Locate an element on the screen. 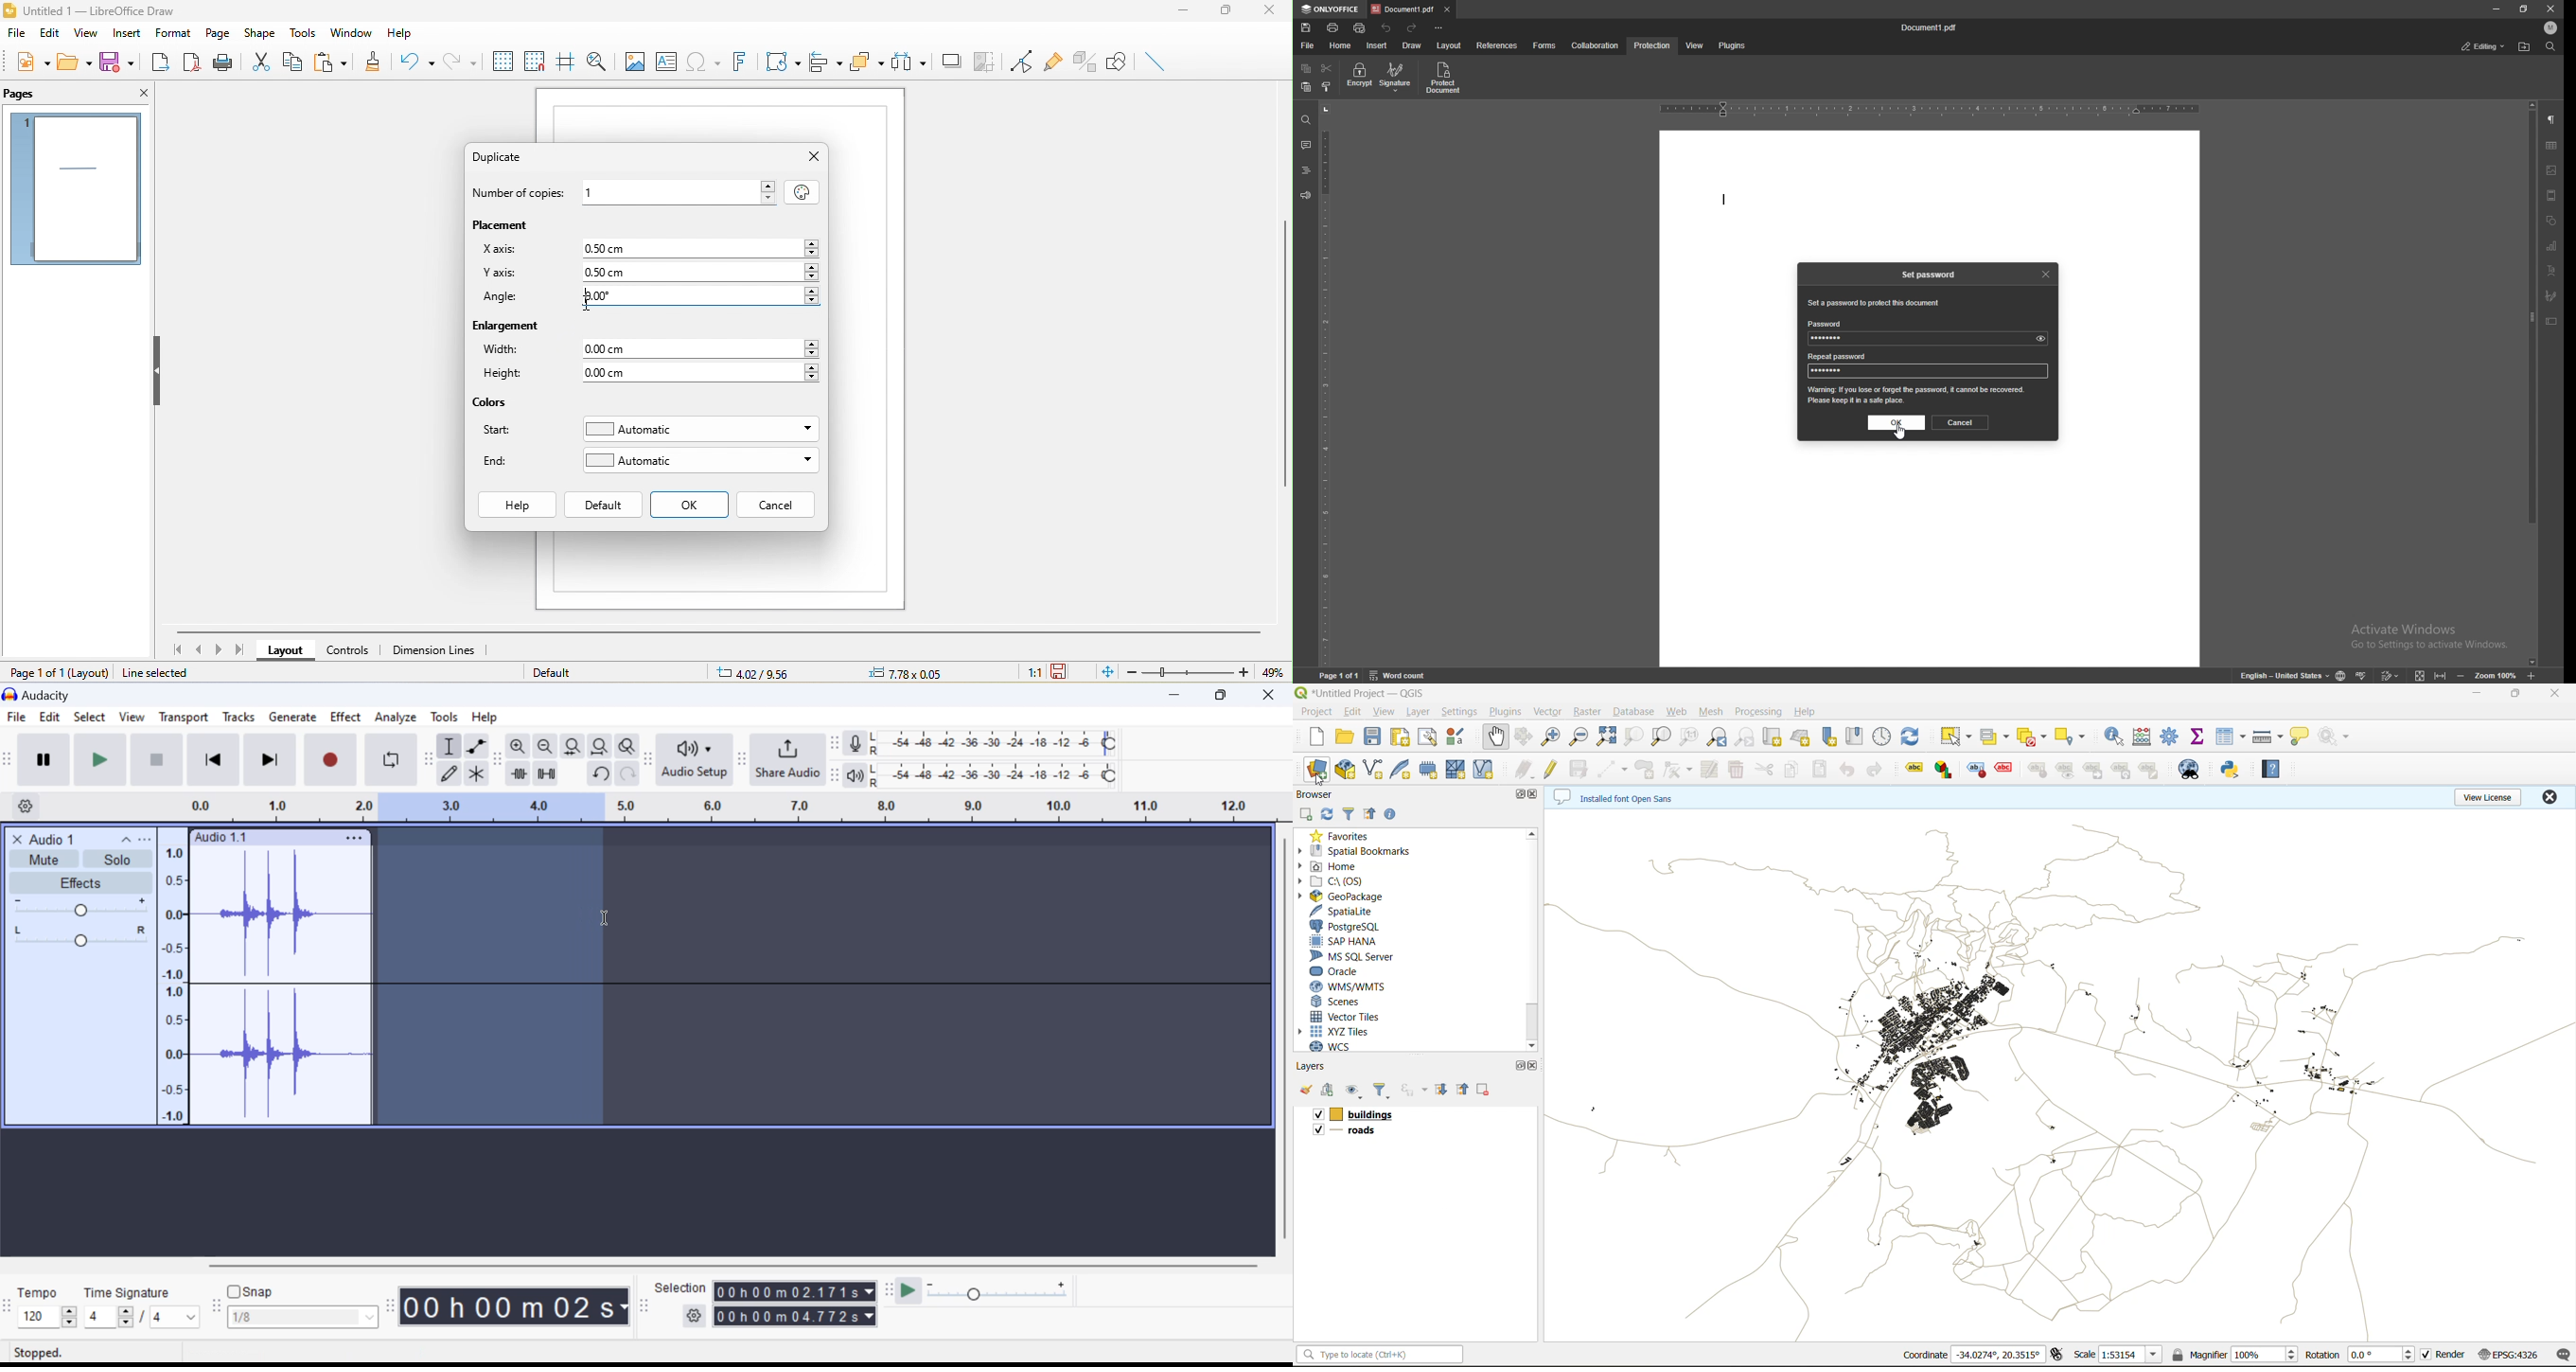 This screenshot has height=1372, width=2576. password input is located at coordinates (1928, 370).